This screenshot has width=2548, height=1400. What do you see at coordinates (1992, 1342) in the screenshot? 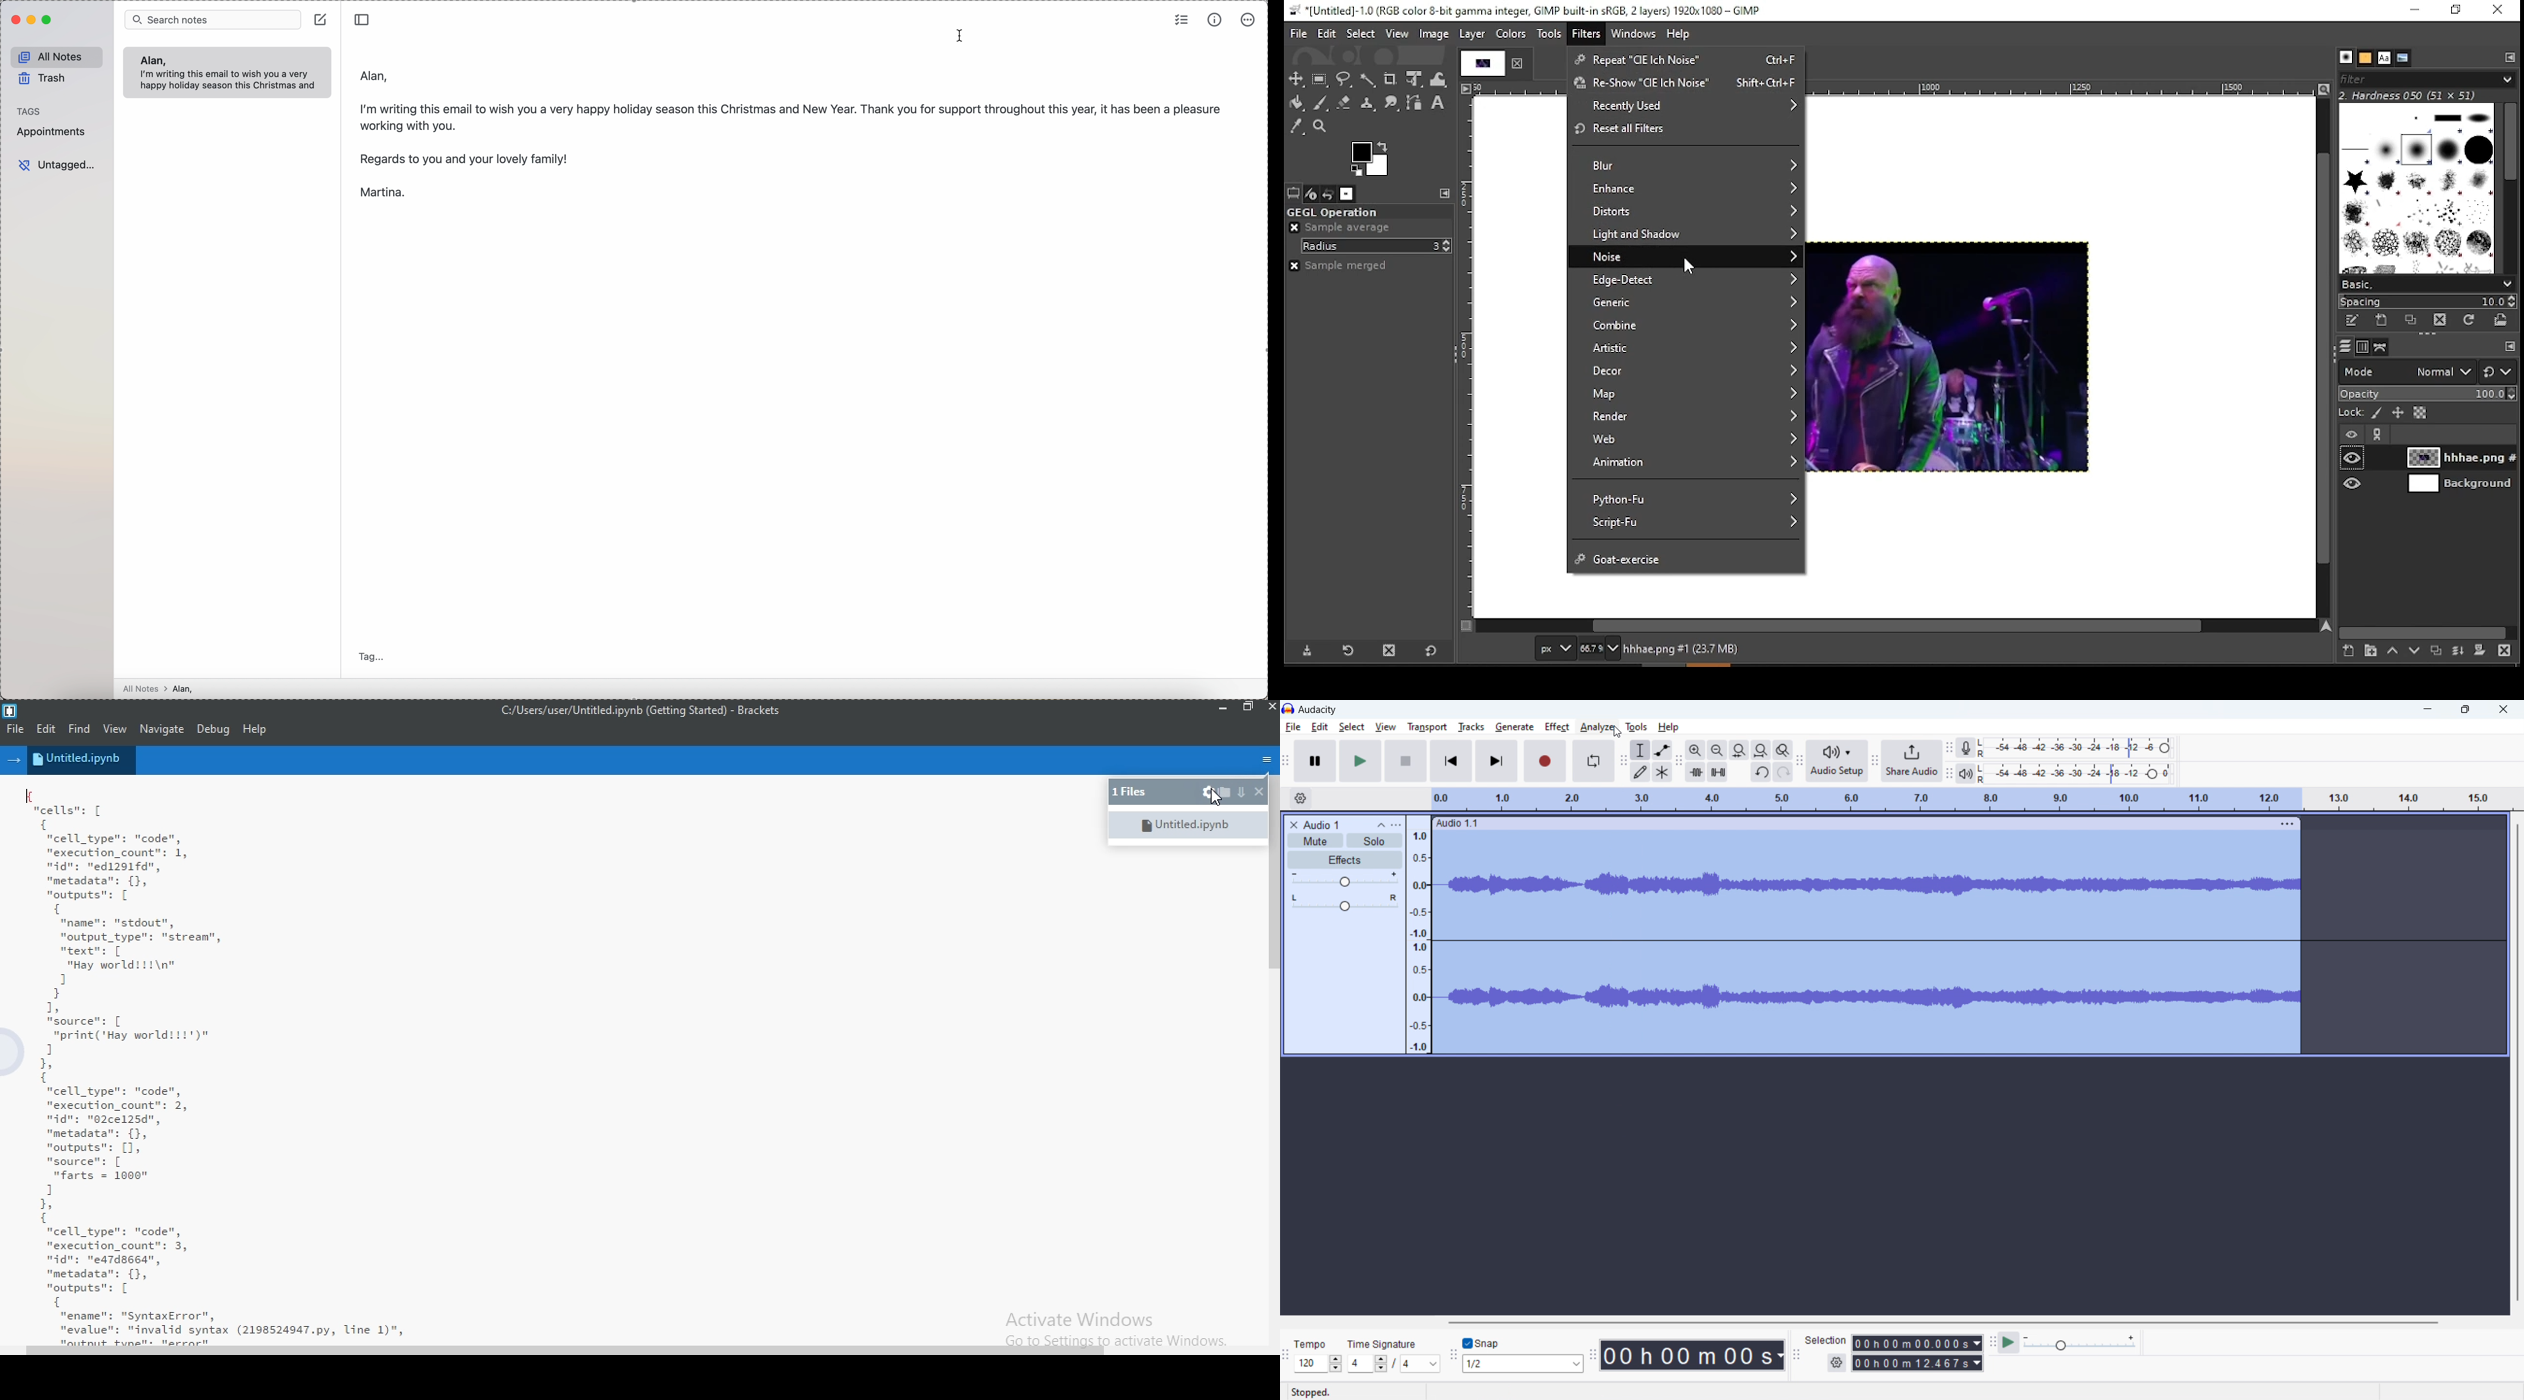
I see `play at speed toolbar` at bounding box center [1992, 1342].